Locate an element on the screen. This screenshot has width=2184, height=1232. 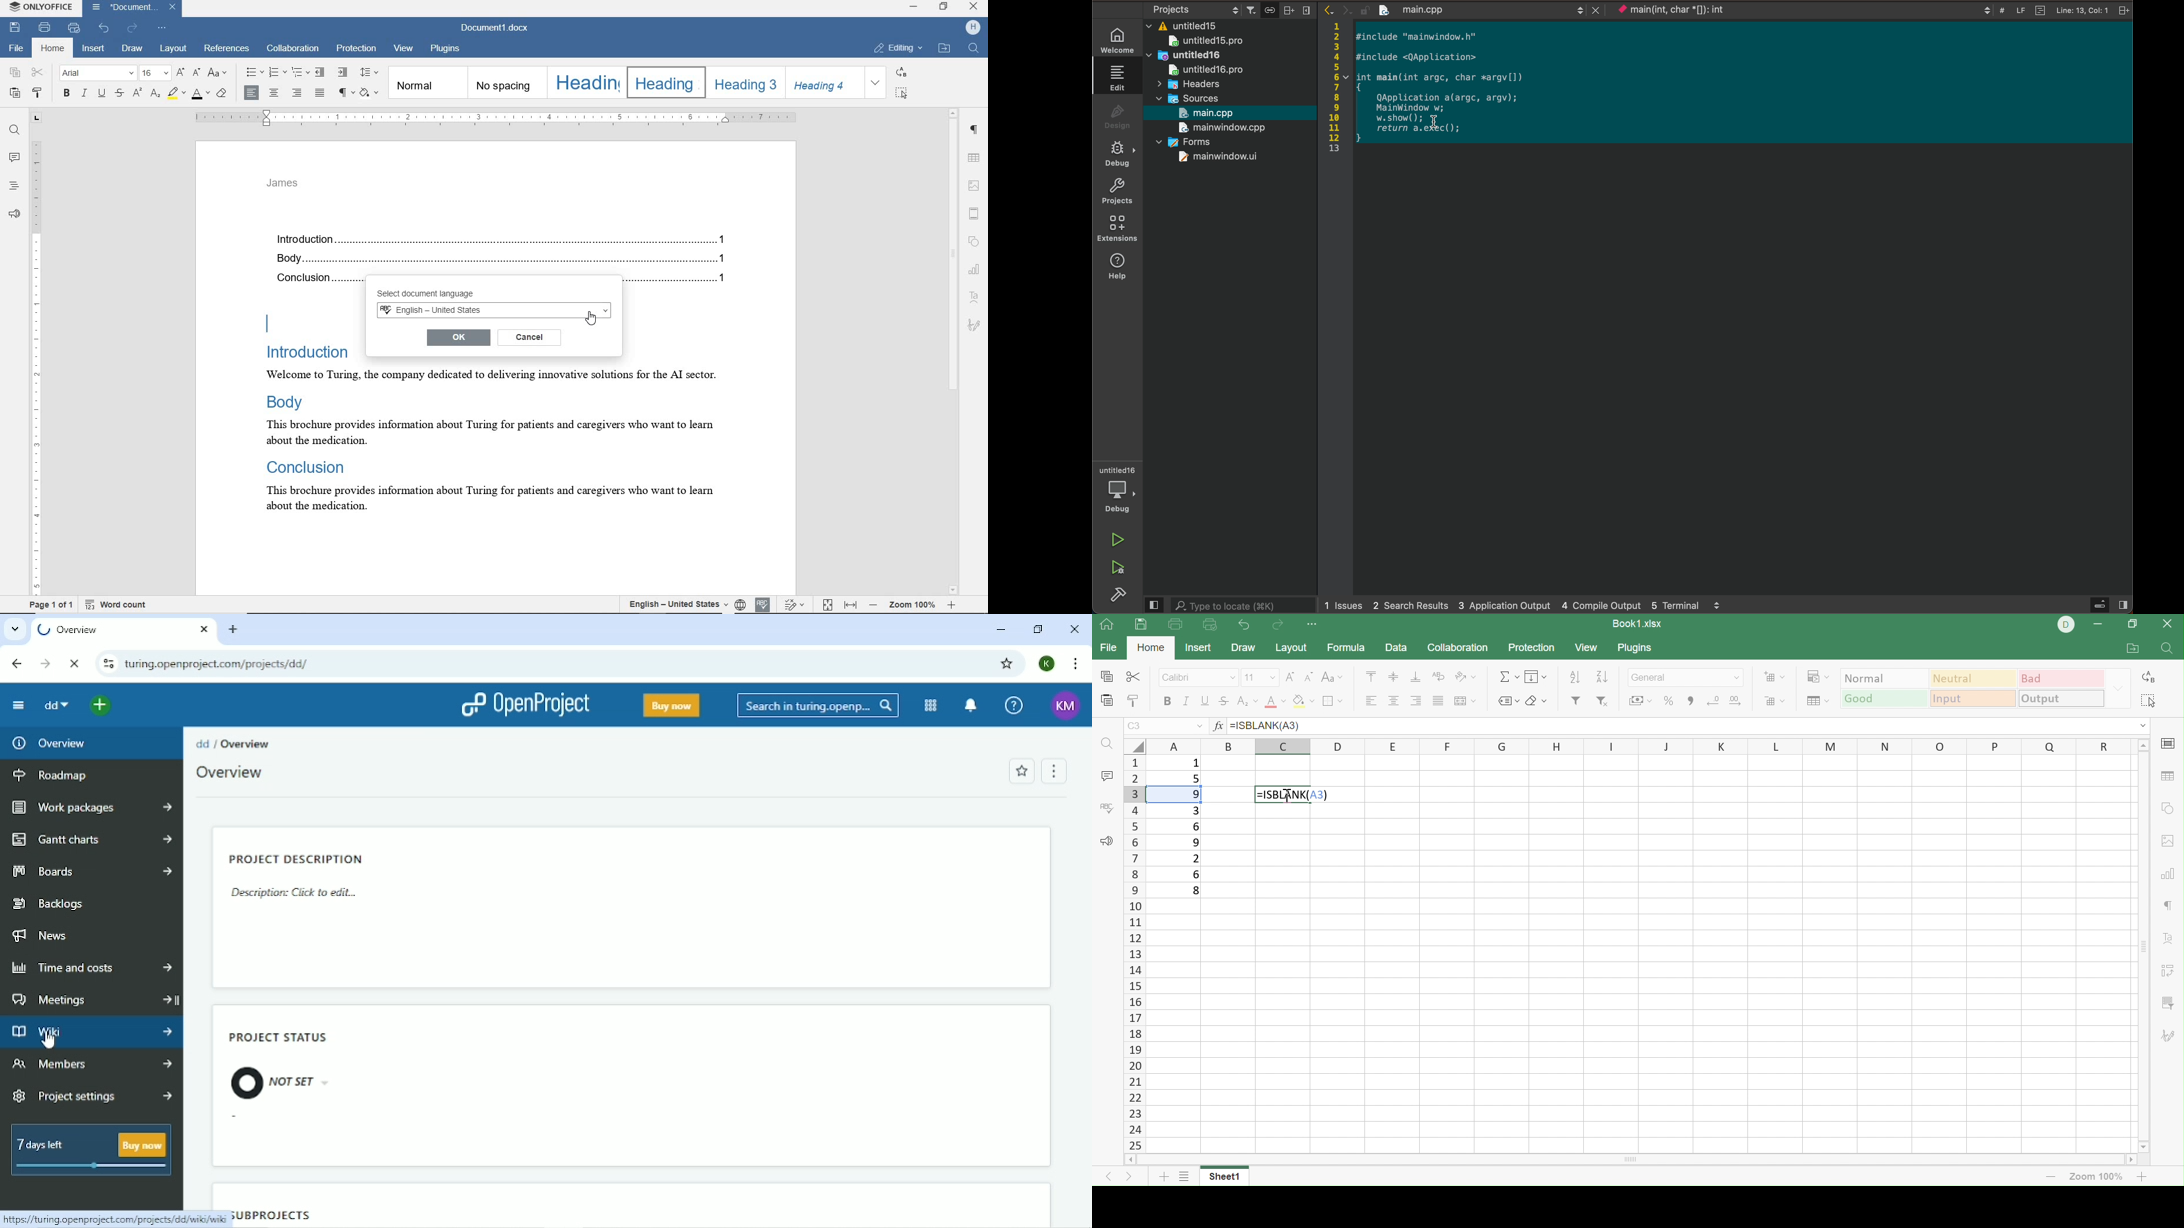
Copy is located at coordinates (1106, 676).